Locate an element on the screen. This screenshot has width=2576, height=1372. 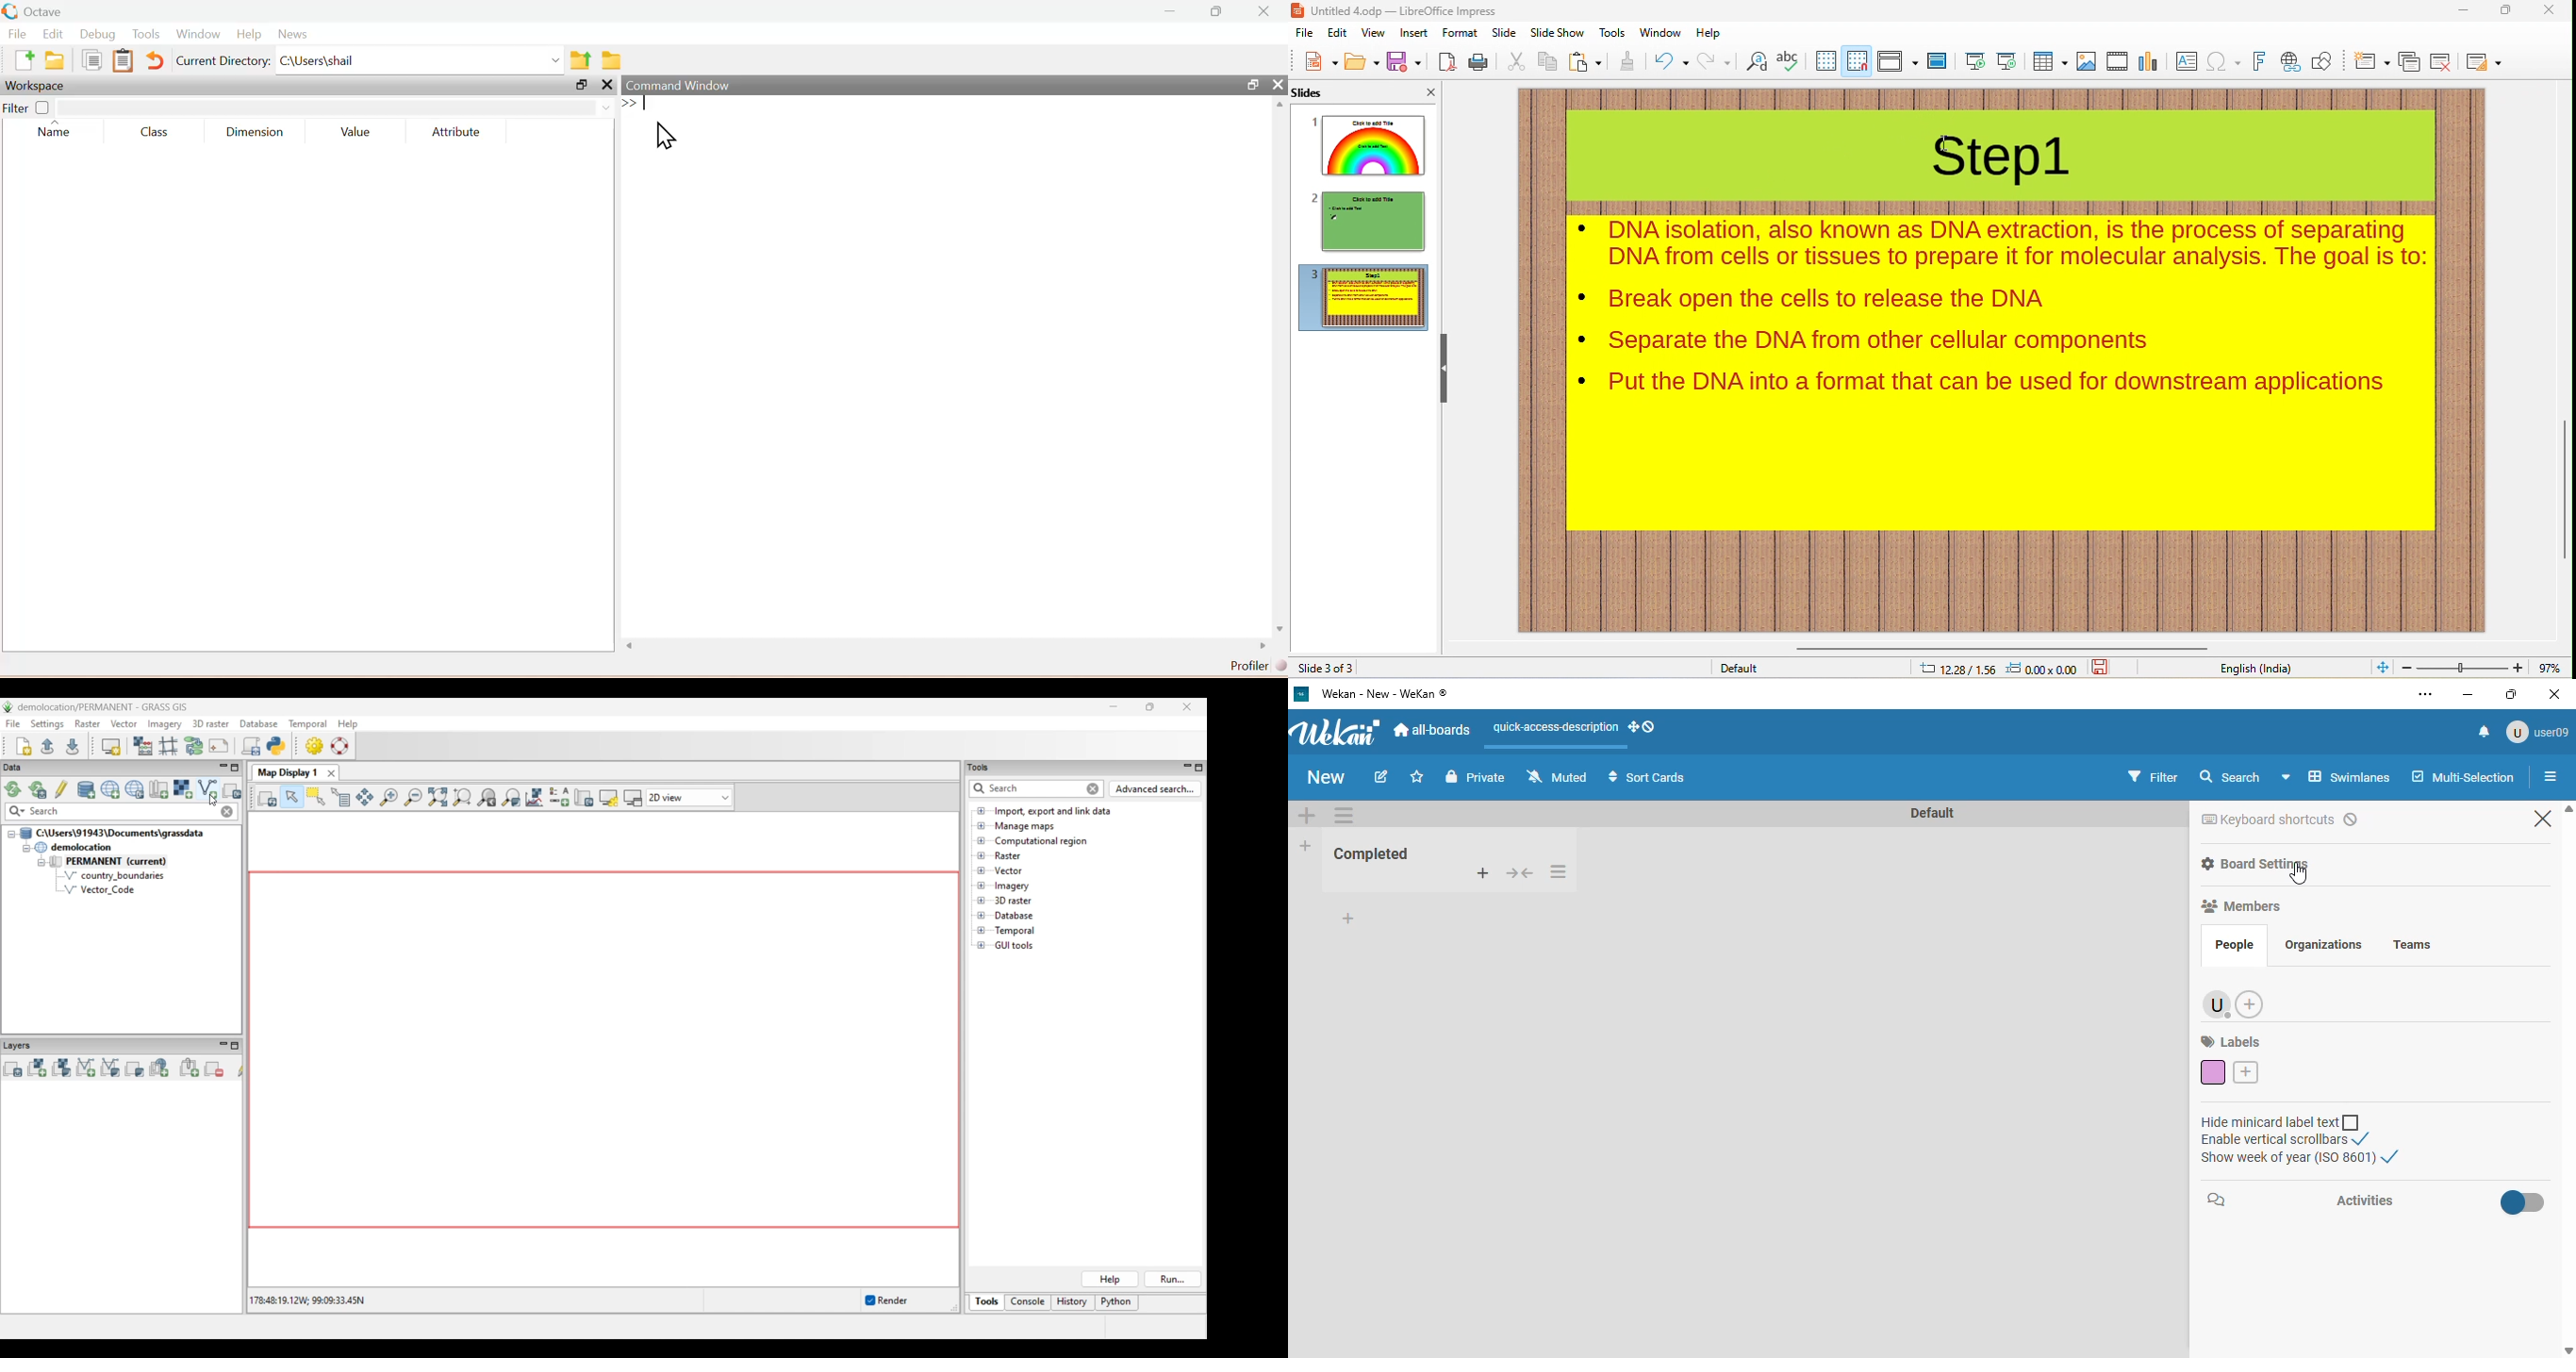
maximize is located at coordinates (2513, 692).